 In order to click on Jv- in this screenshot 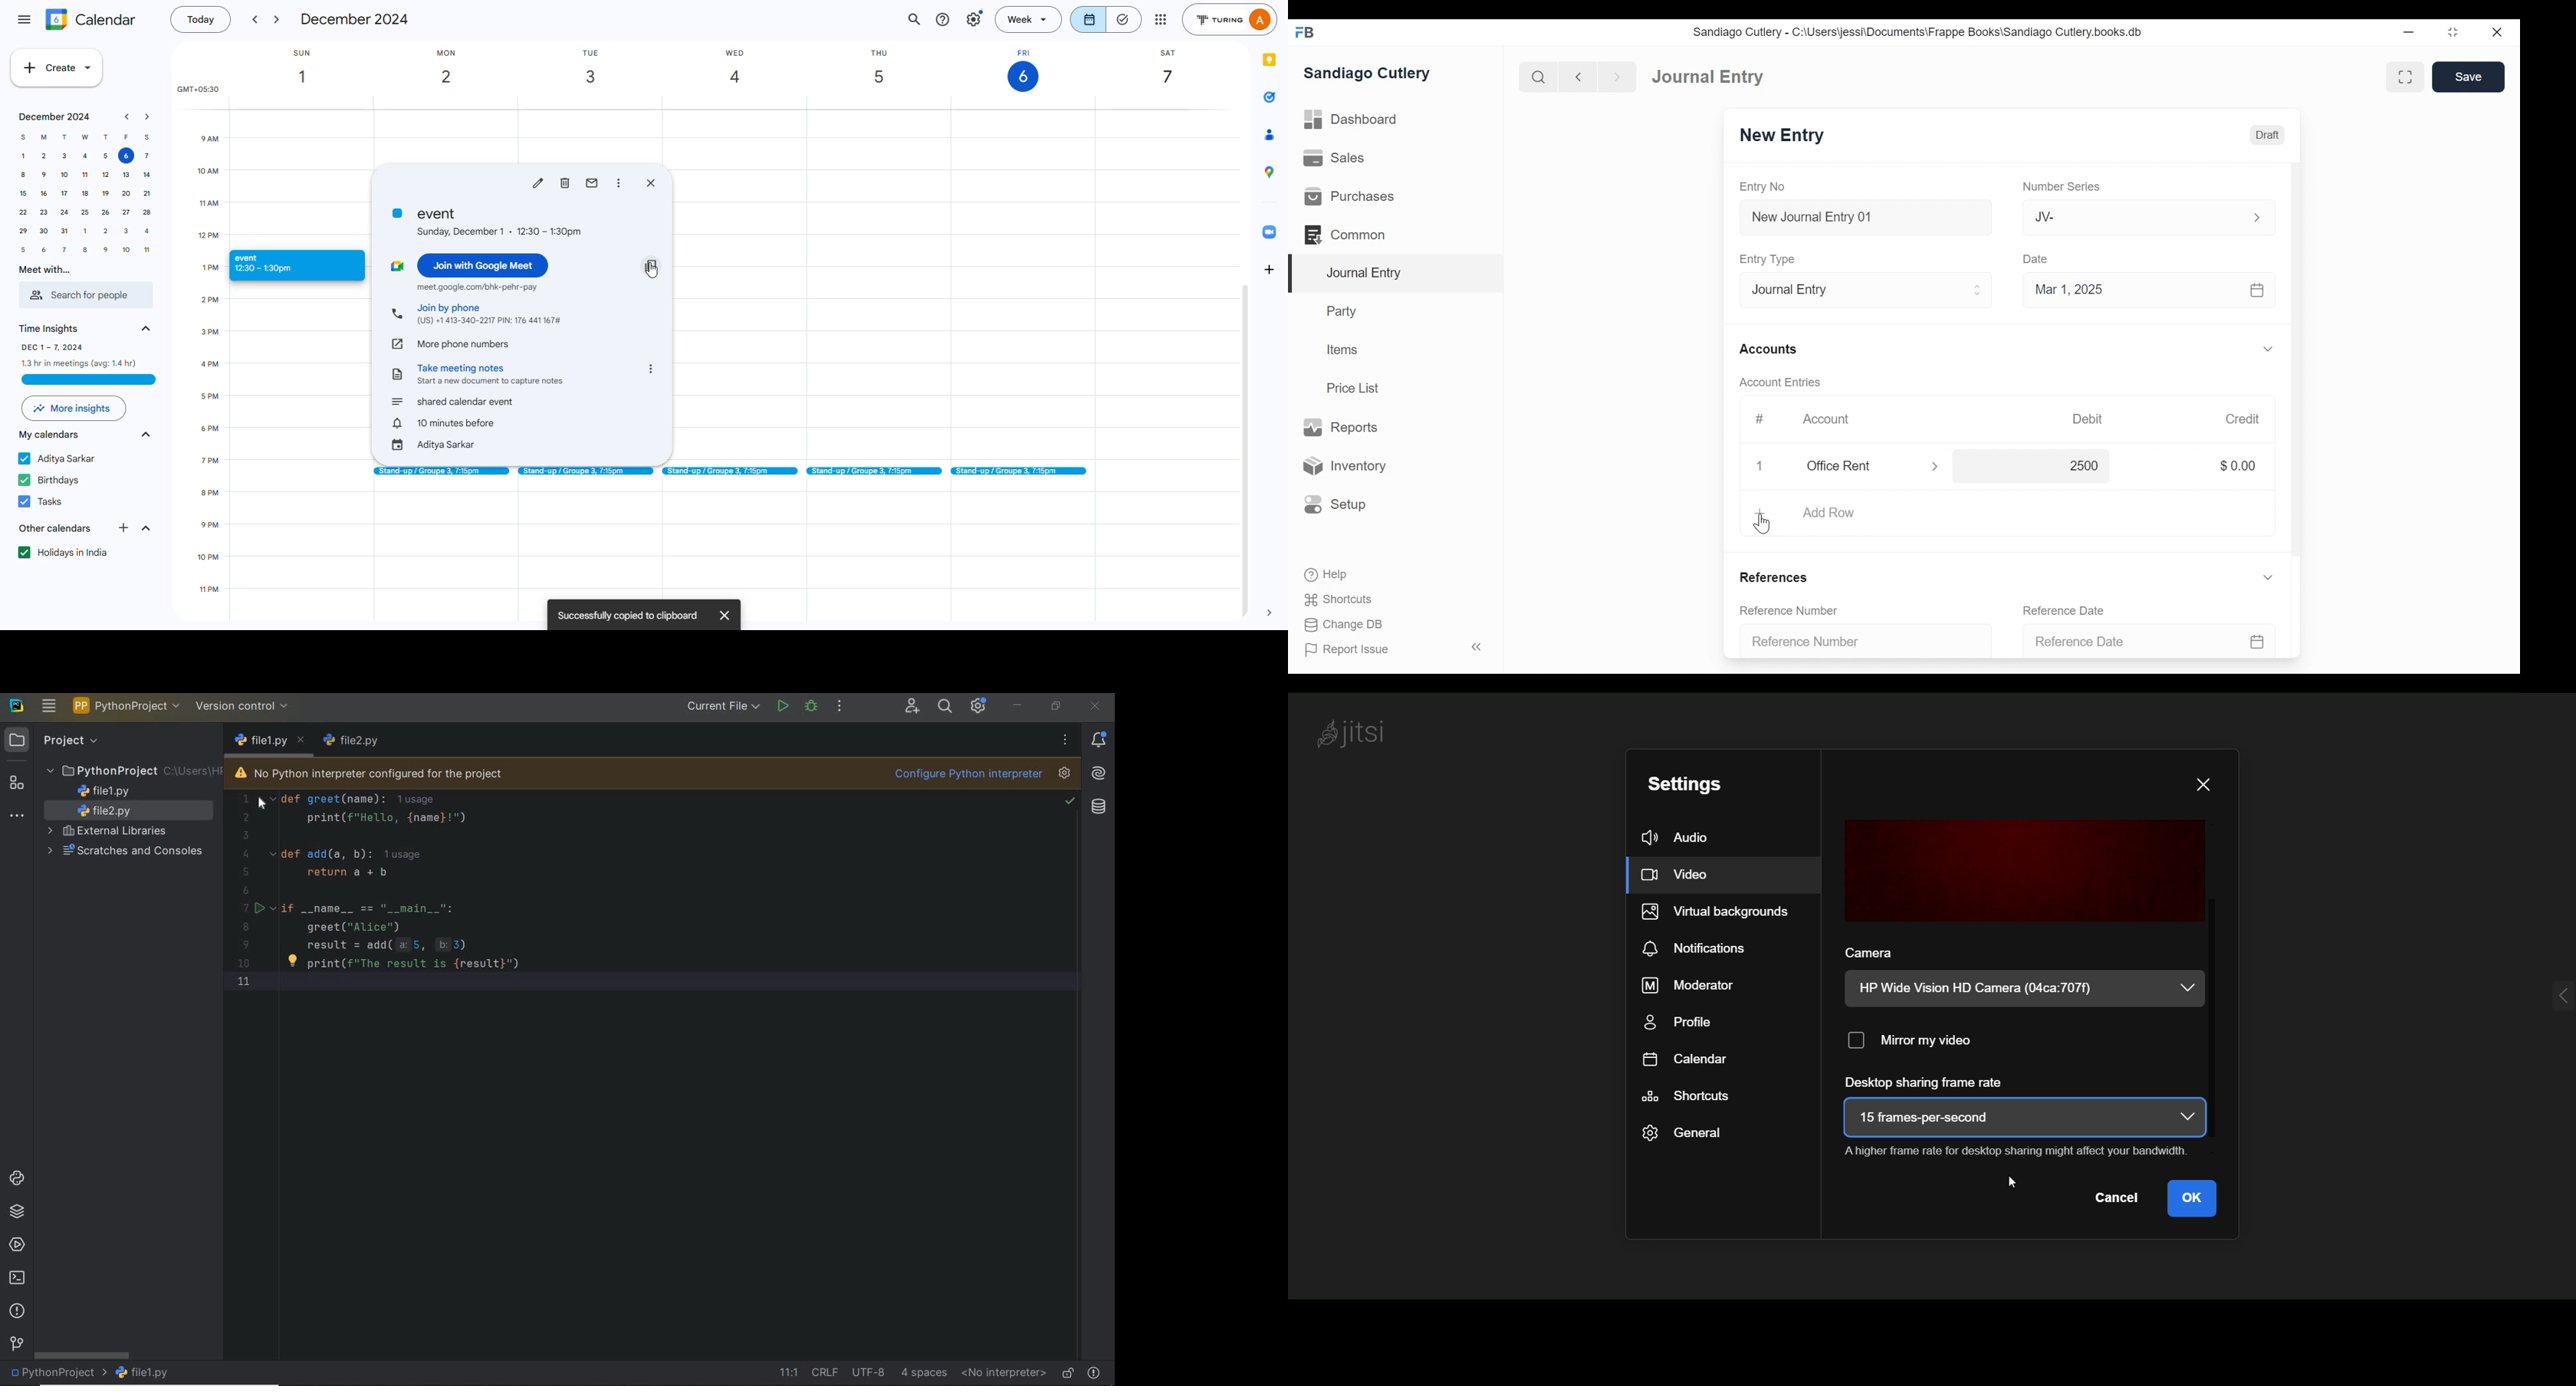, I will do `click(2140, 218)`.